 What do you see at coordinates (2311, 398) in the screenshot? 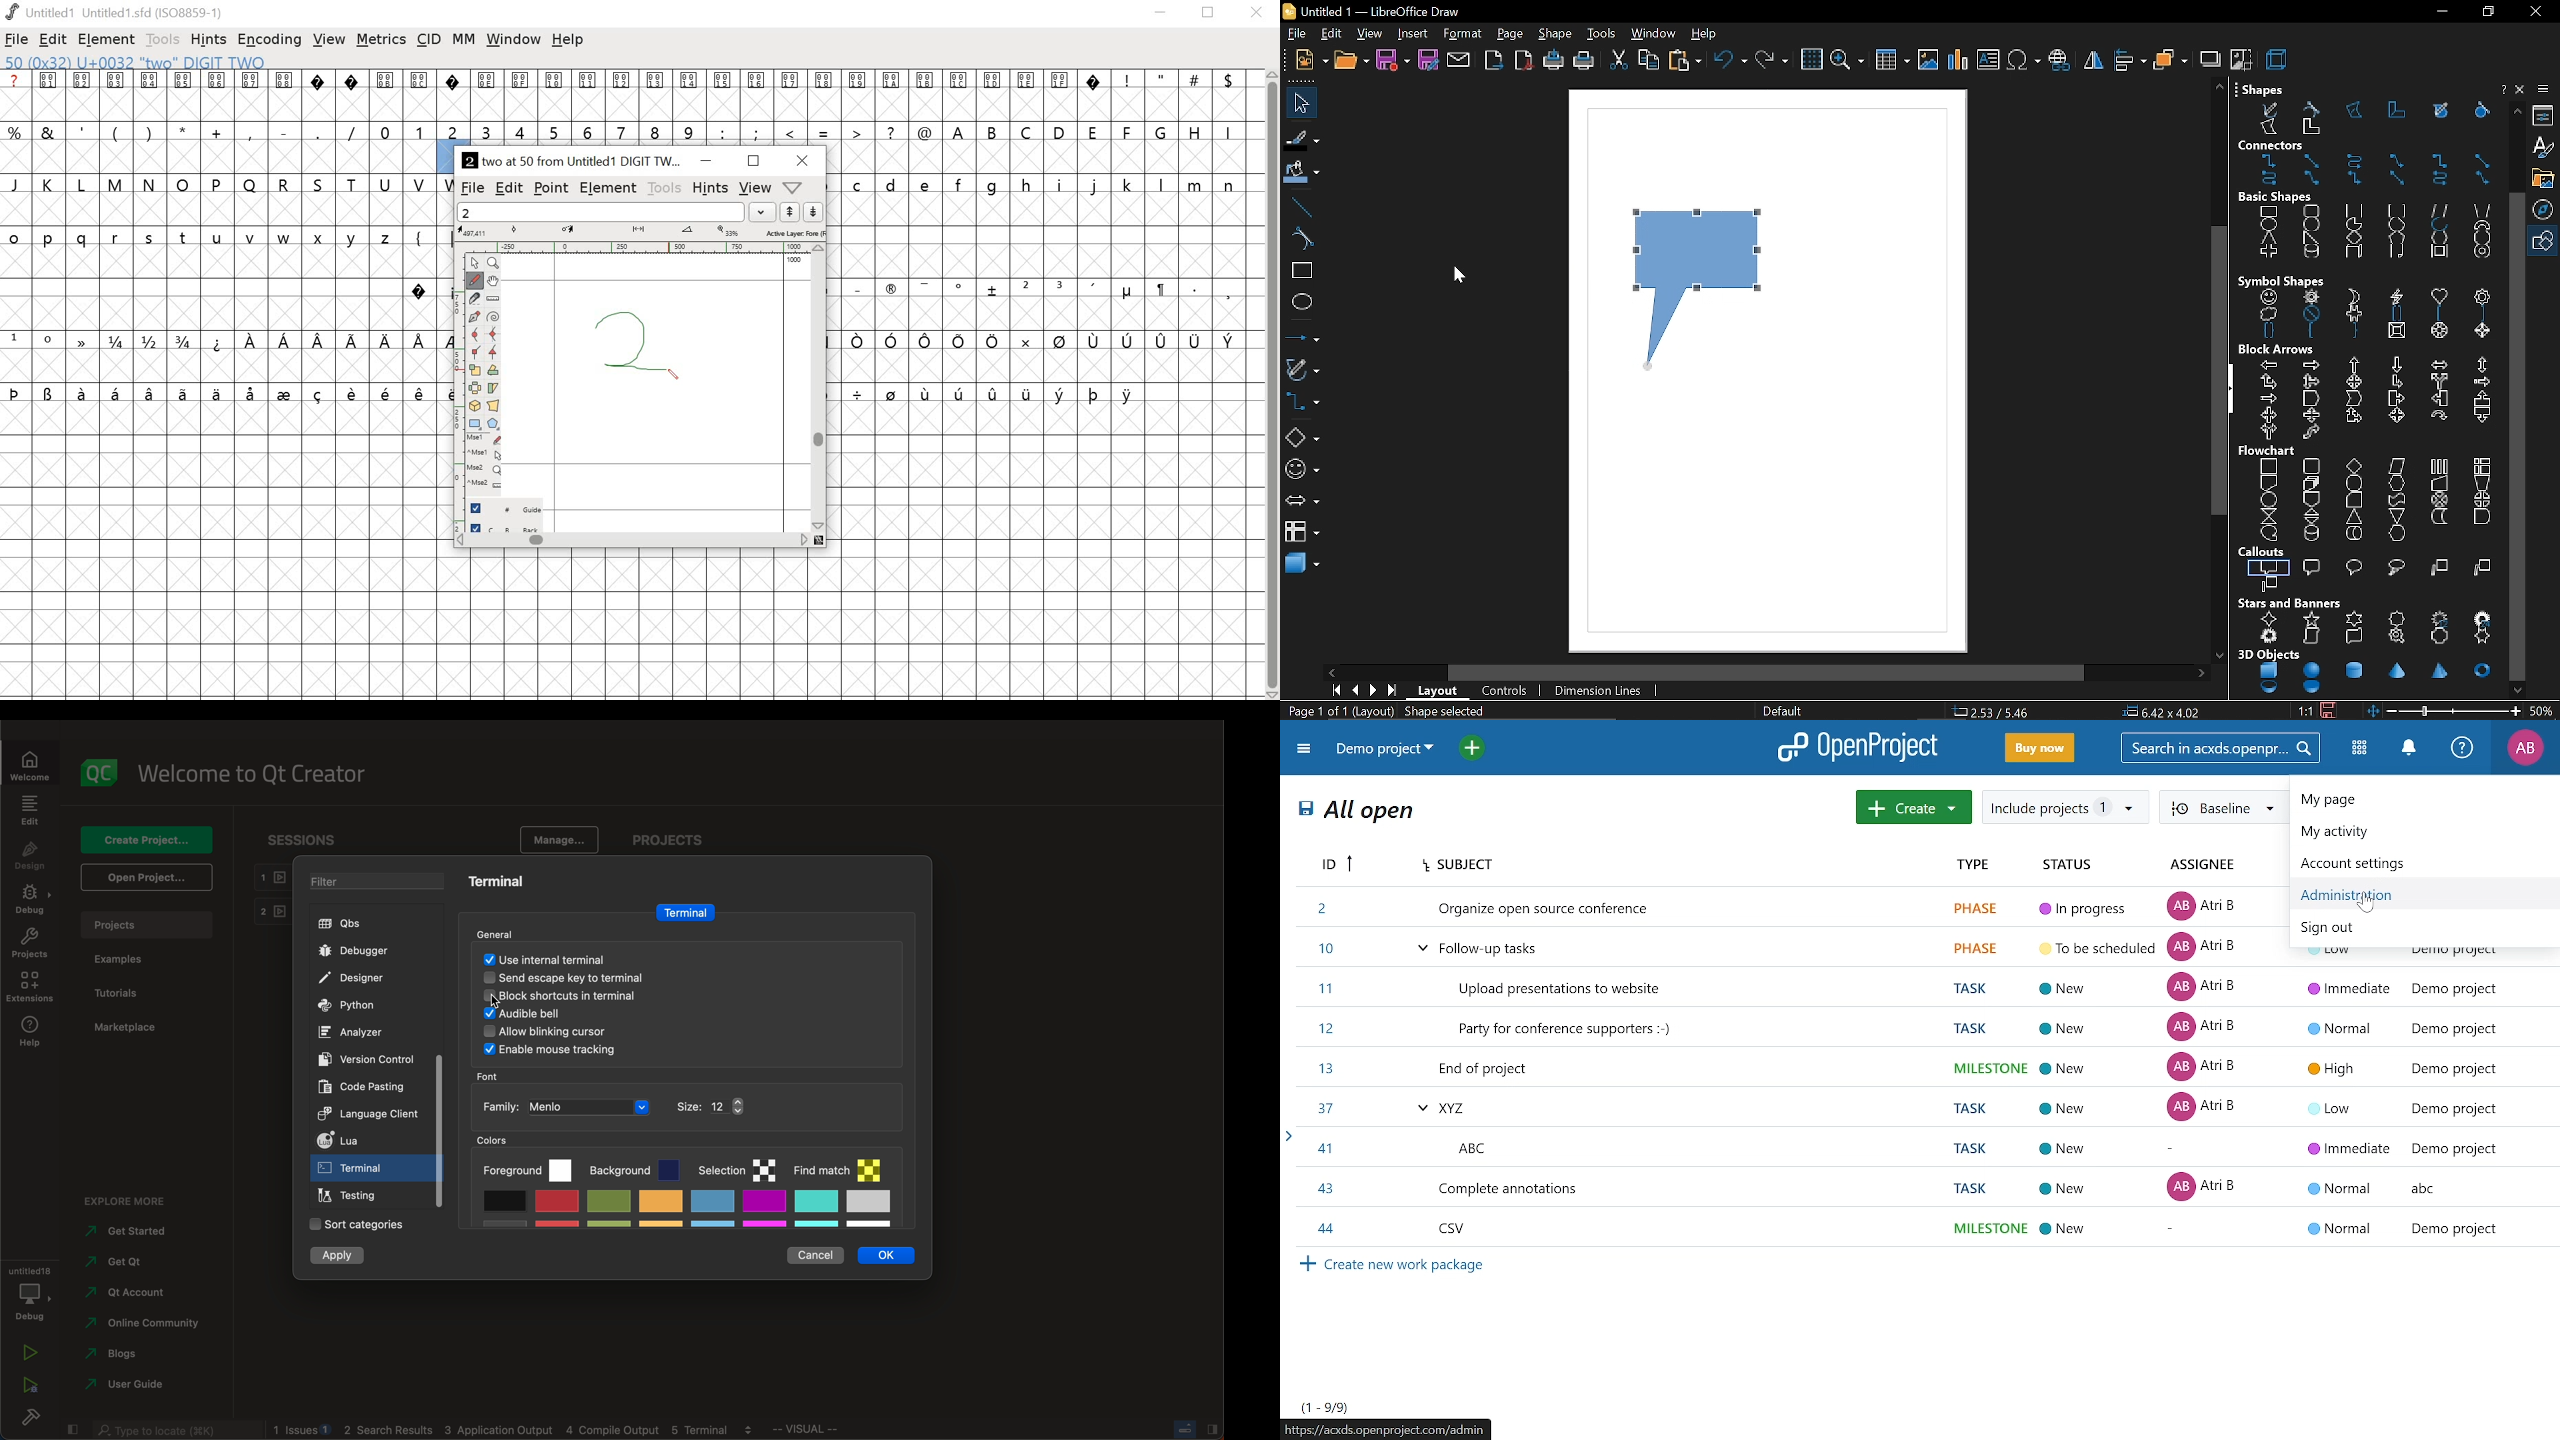
I see `pentagon` at bounding box center [2311, 398].